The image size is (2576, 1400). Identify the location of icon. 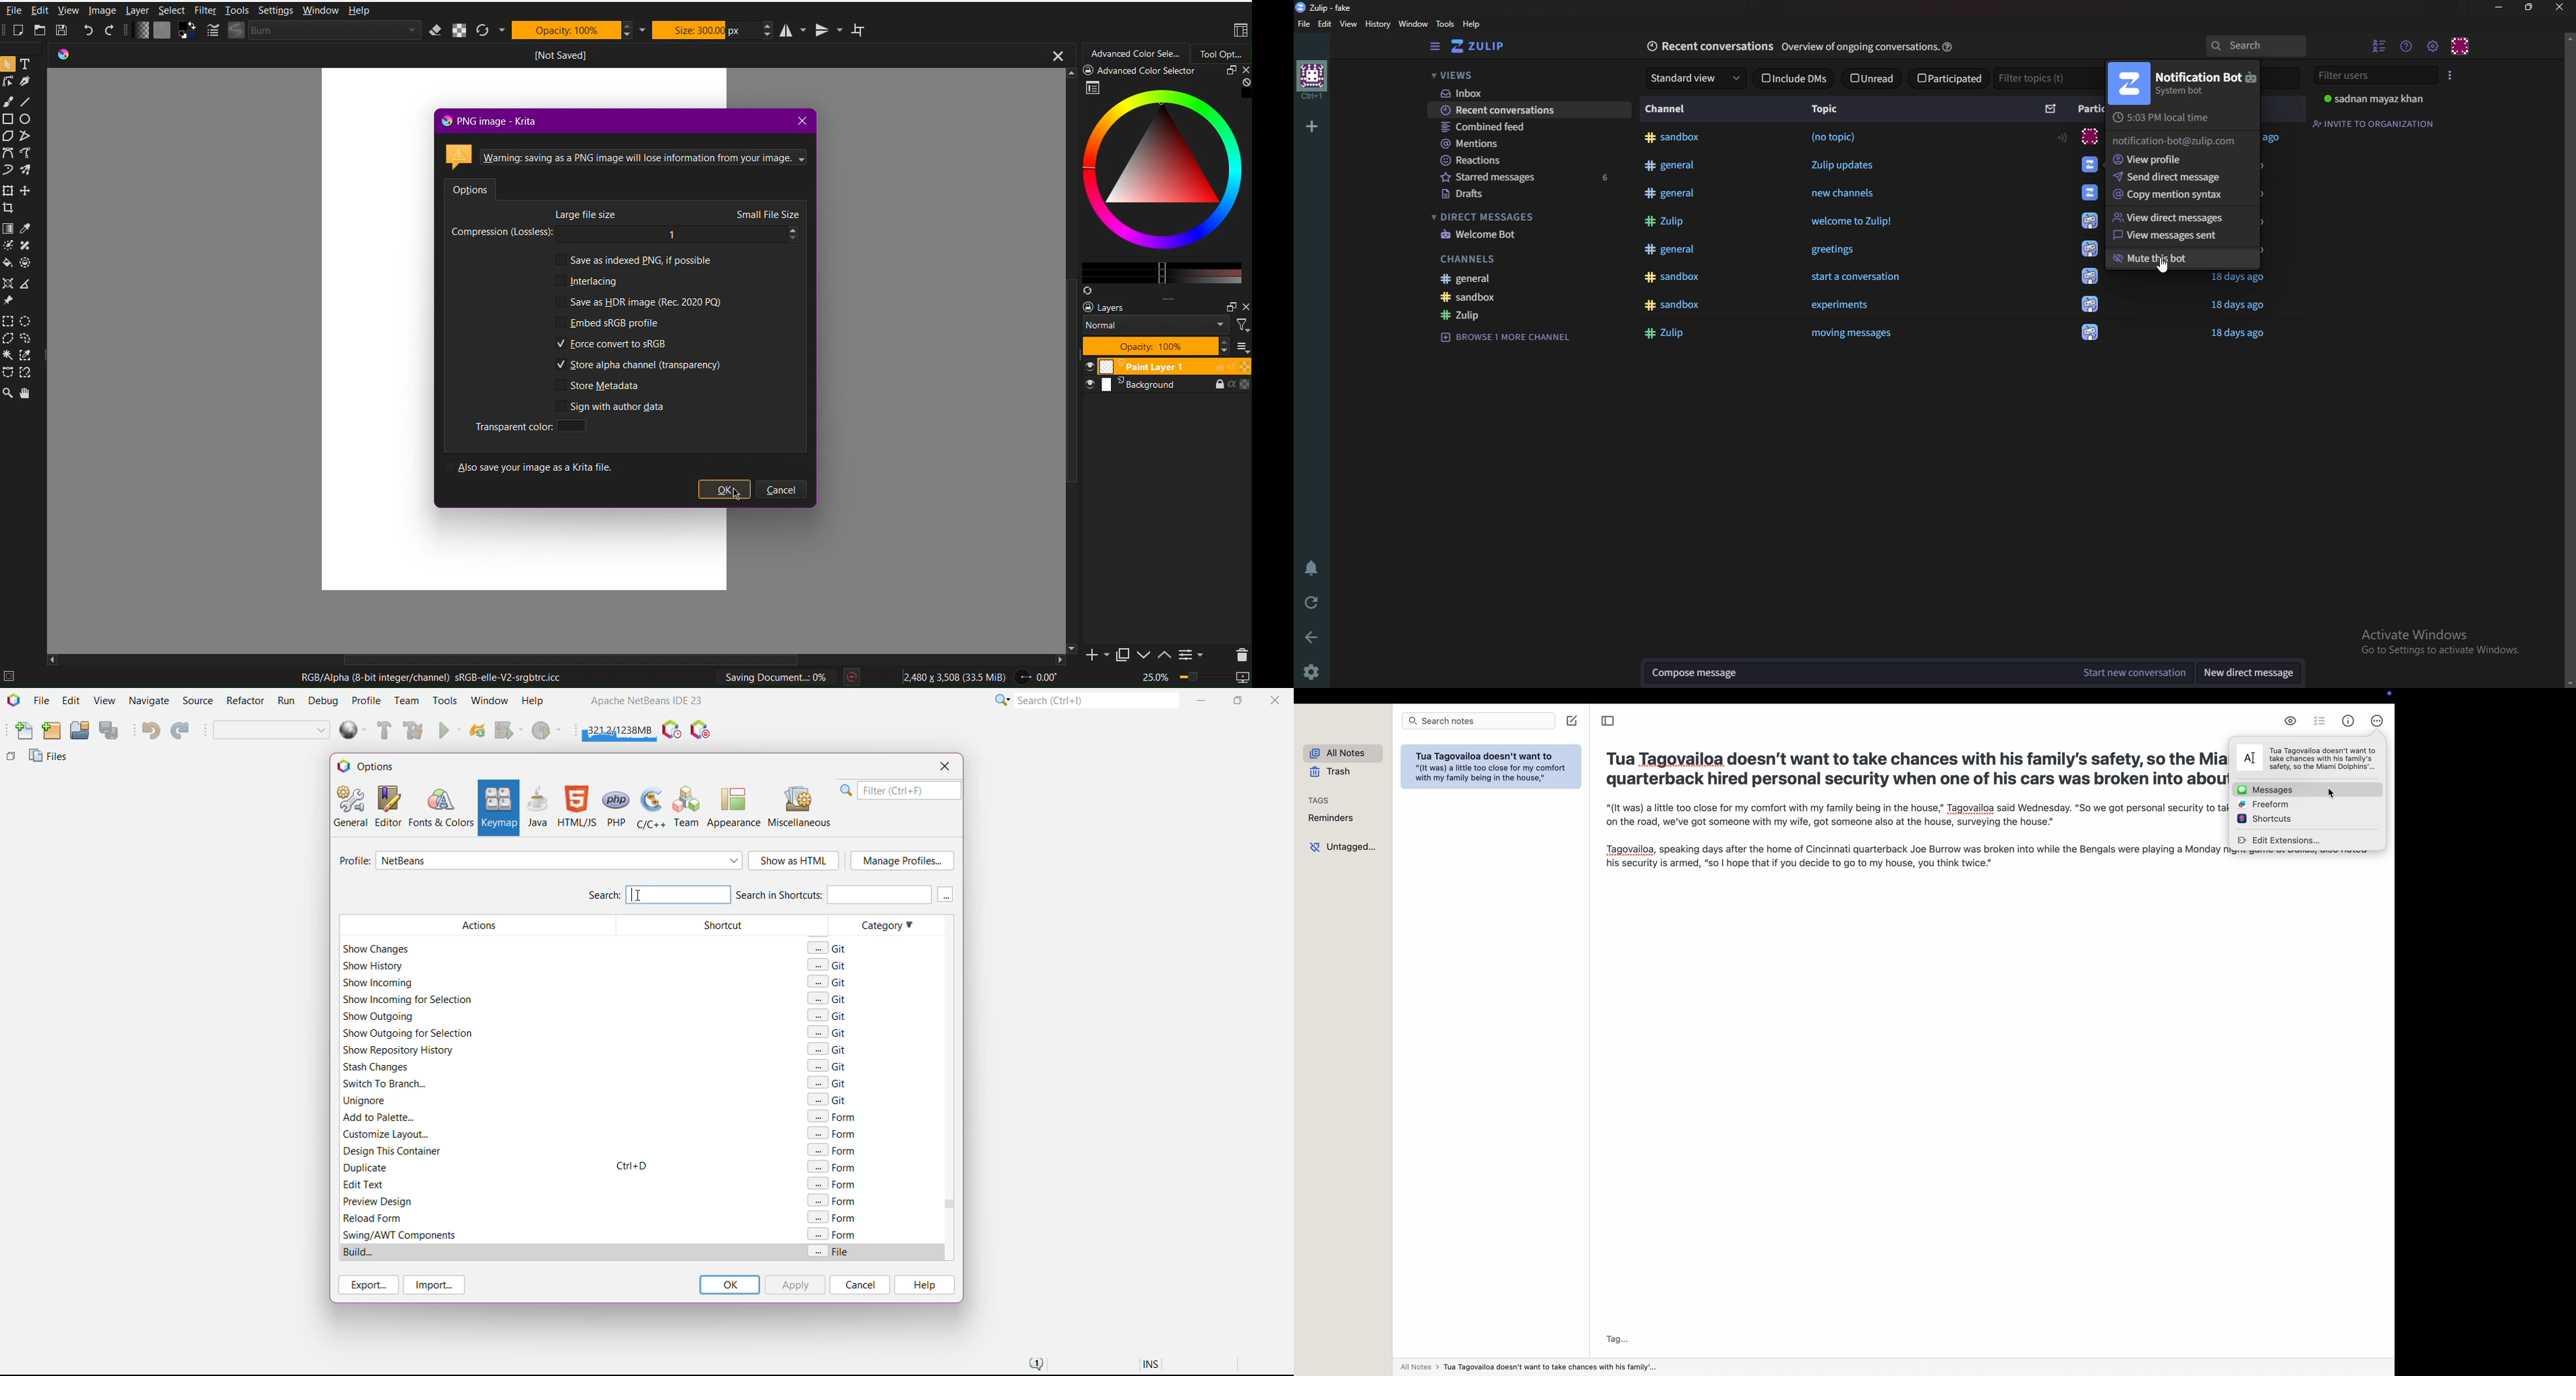
(2089, 165).